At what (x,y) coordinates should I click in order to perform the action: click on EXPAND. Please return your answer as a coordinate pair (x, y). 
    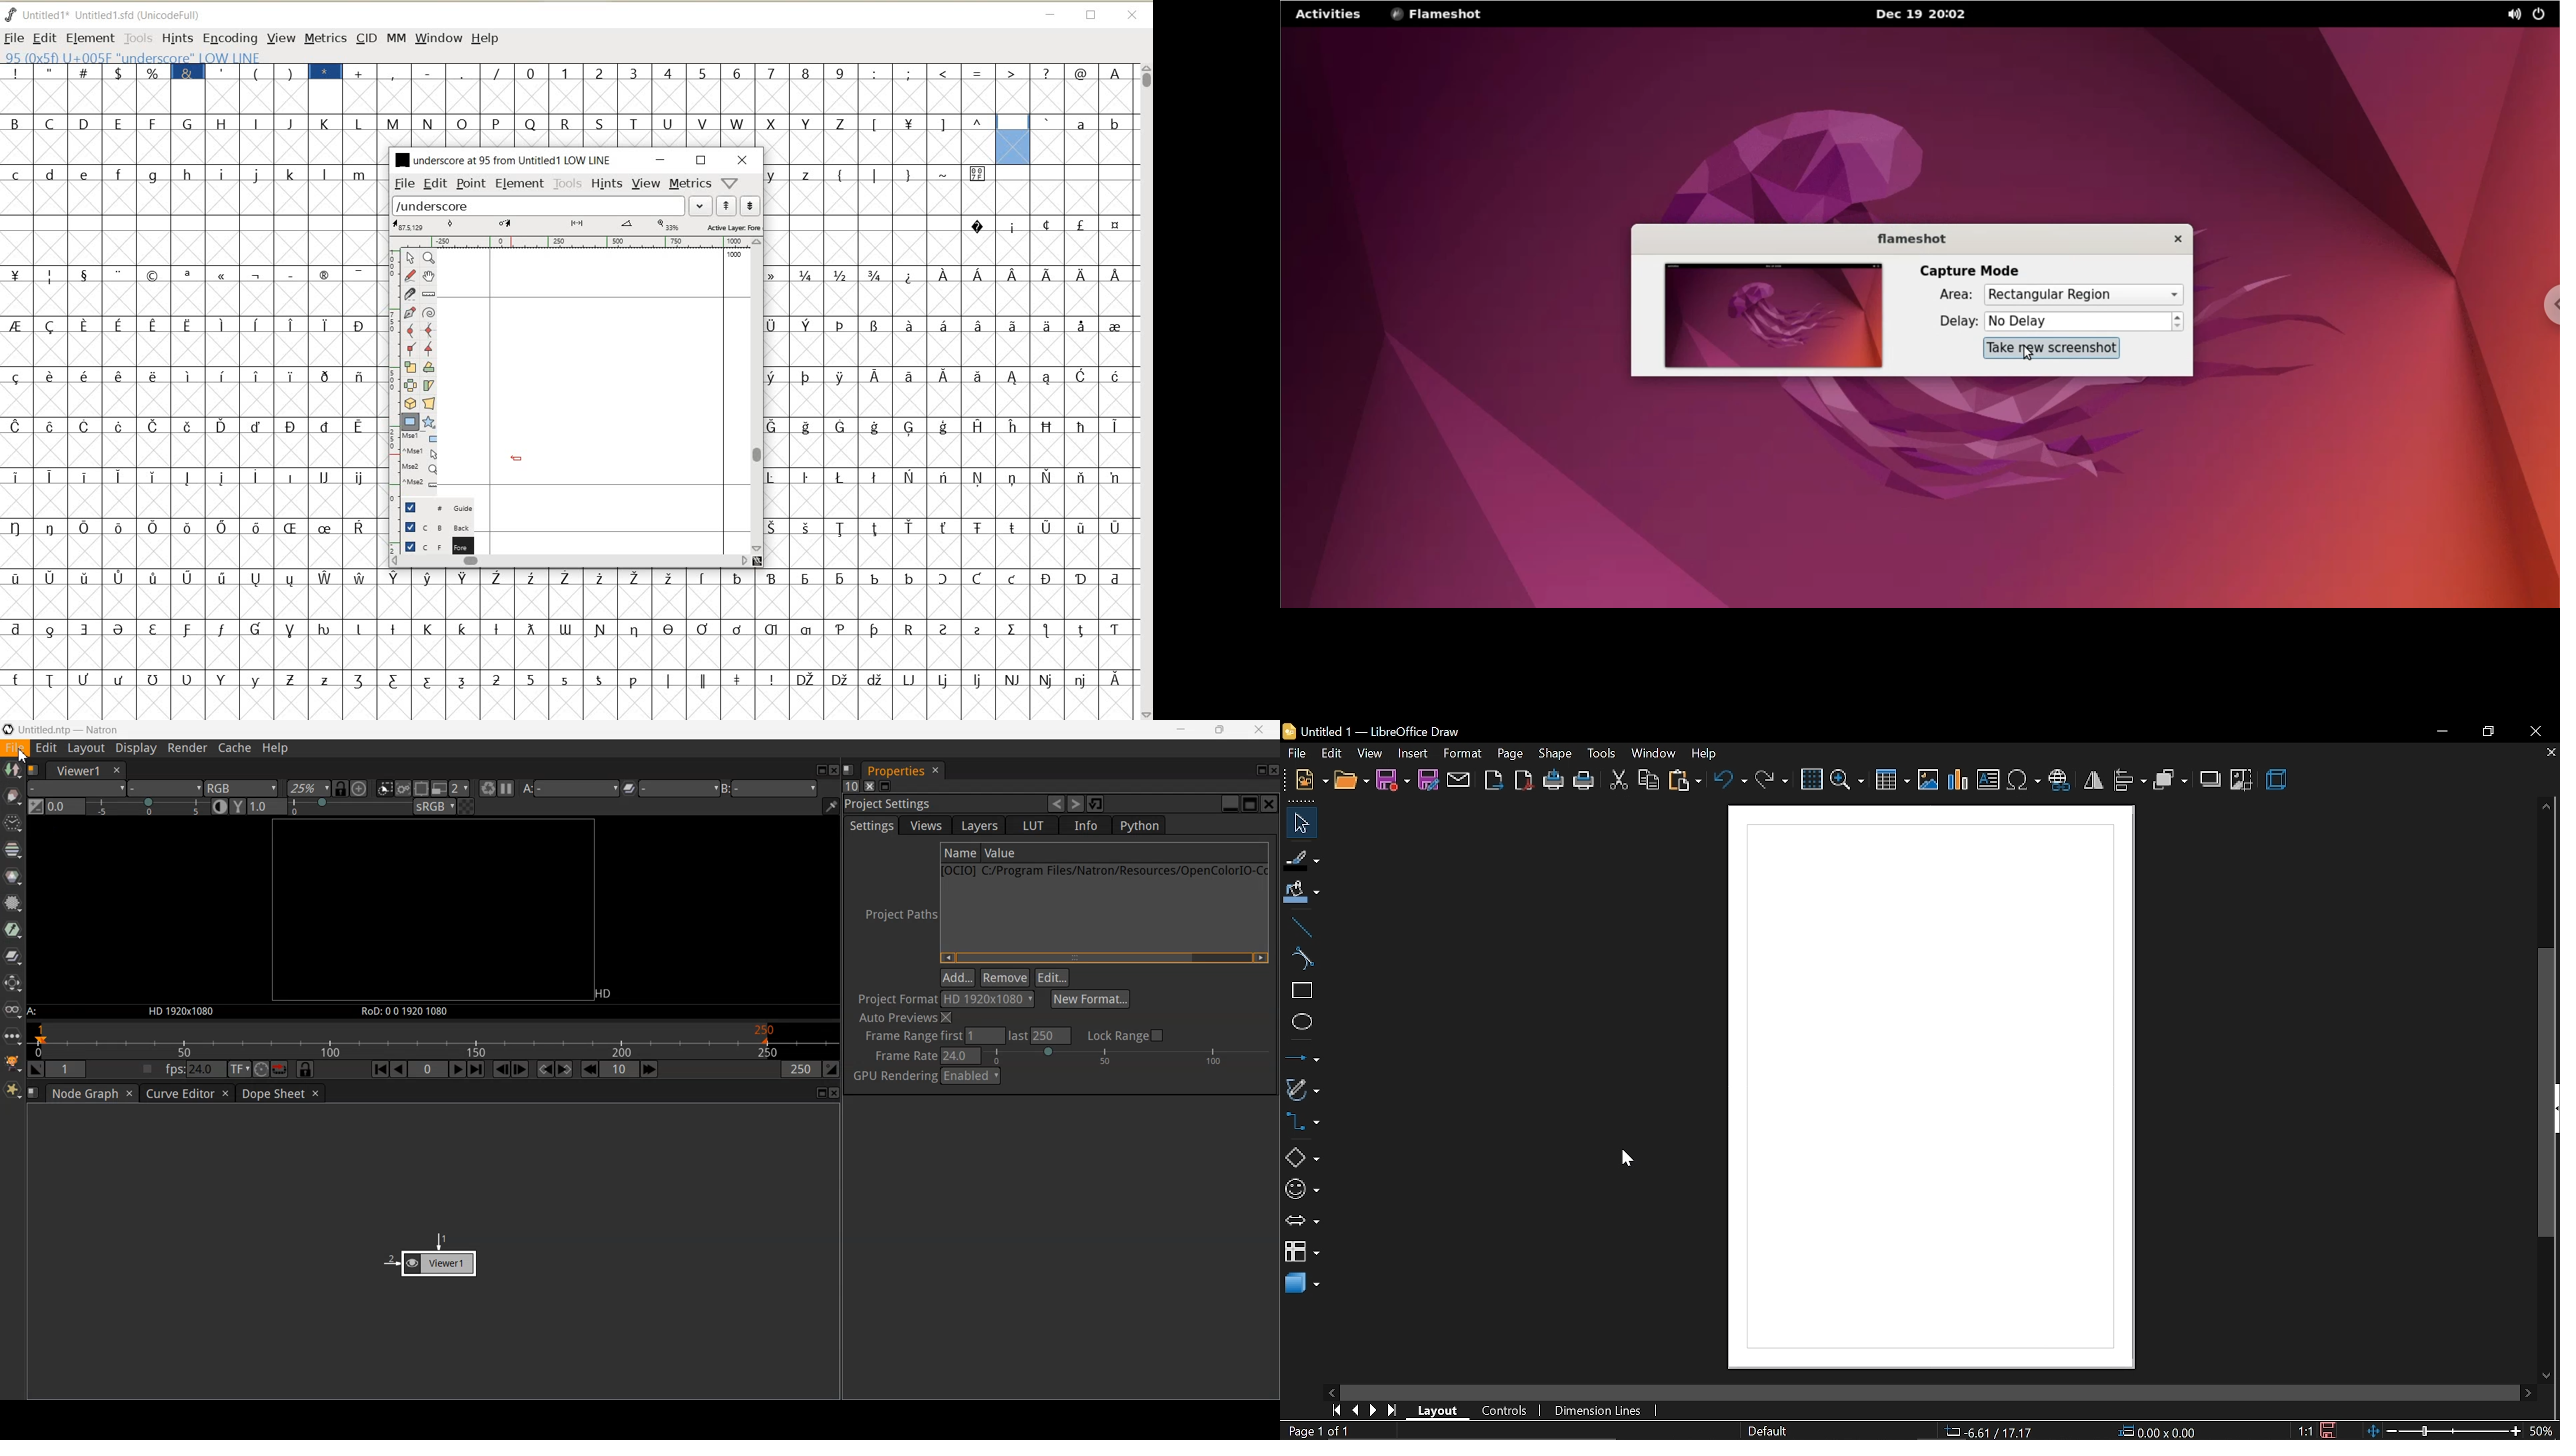
    Looking at the image, I should click on (702, 206).